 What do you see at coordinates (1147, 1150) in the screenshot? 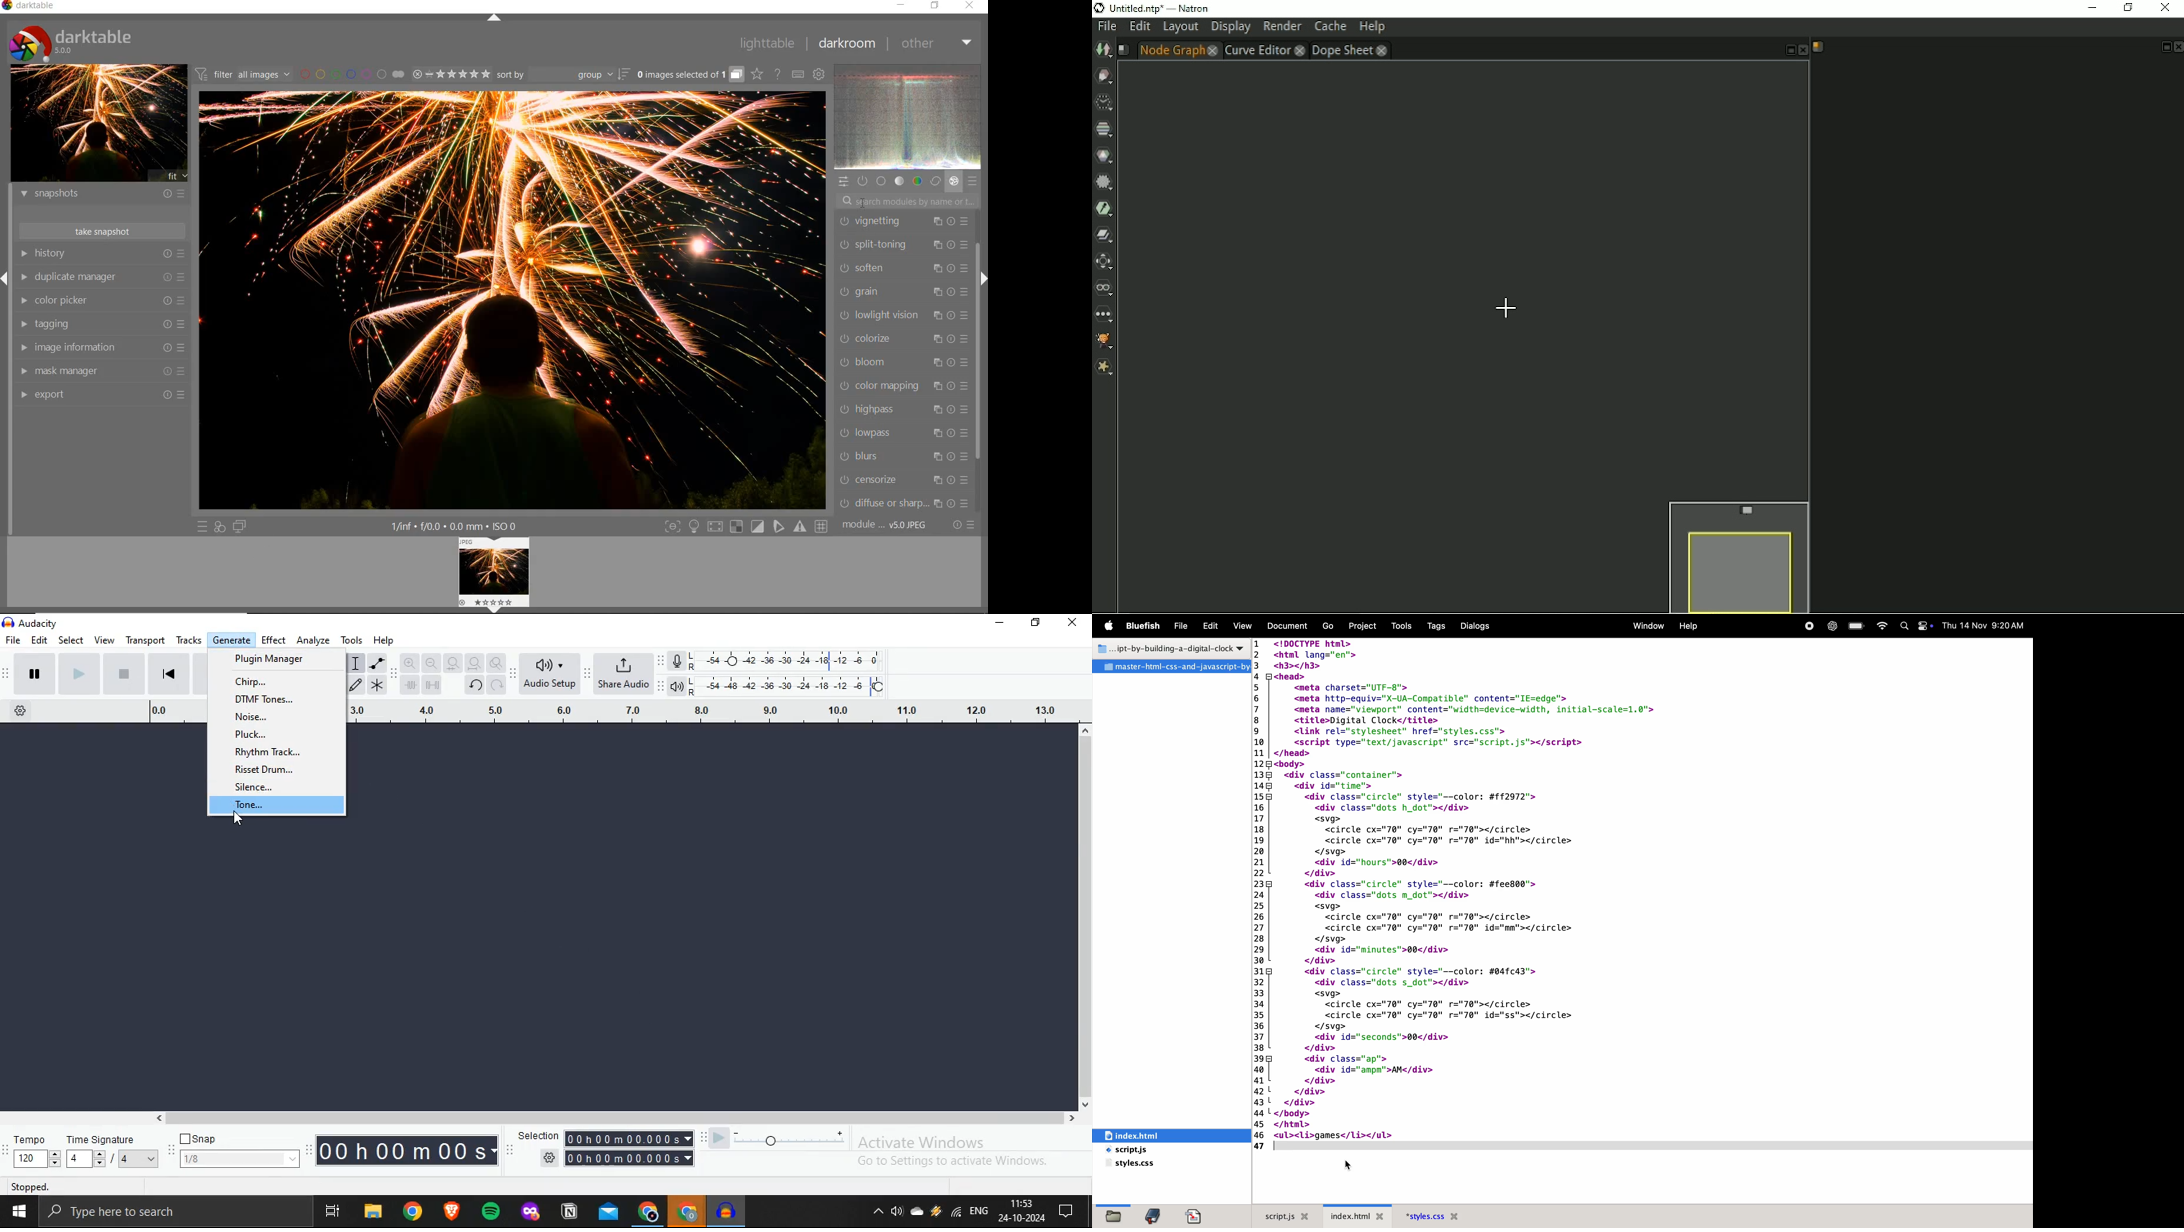
I see `script.js` at bounding box center [1147, 1150].